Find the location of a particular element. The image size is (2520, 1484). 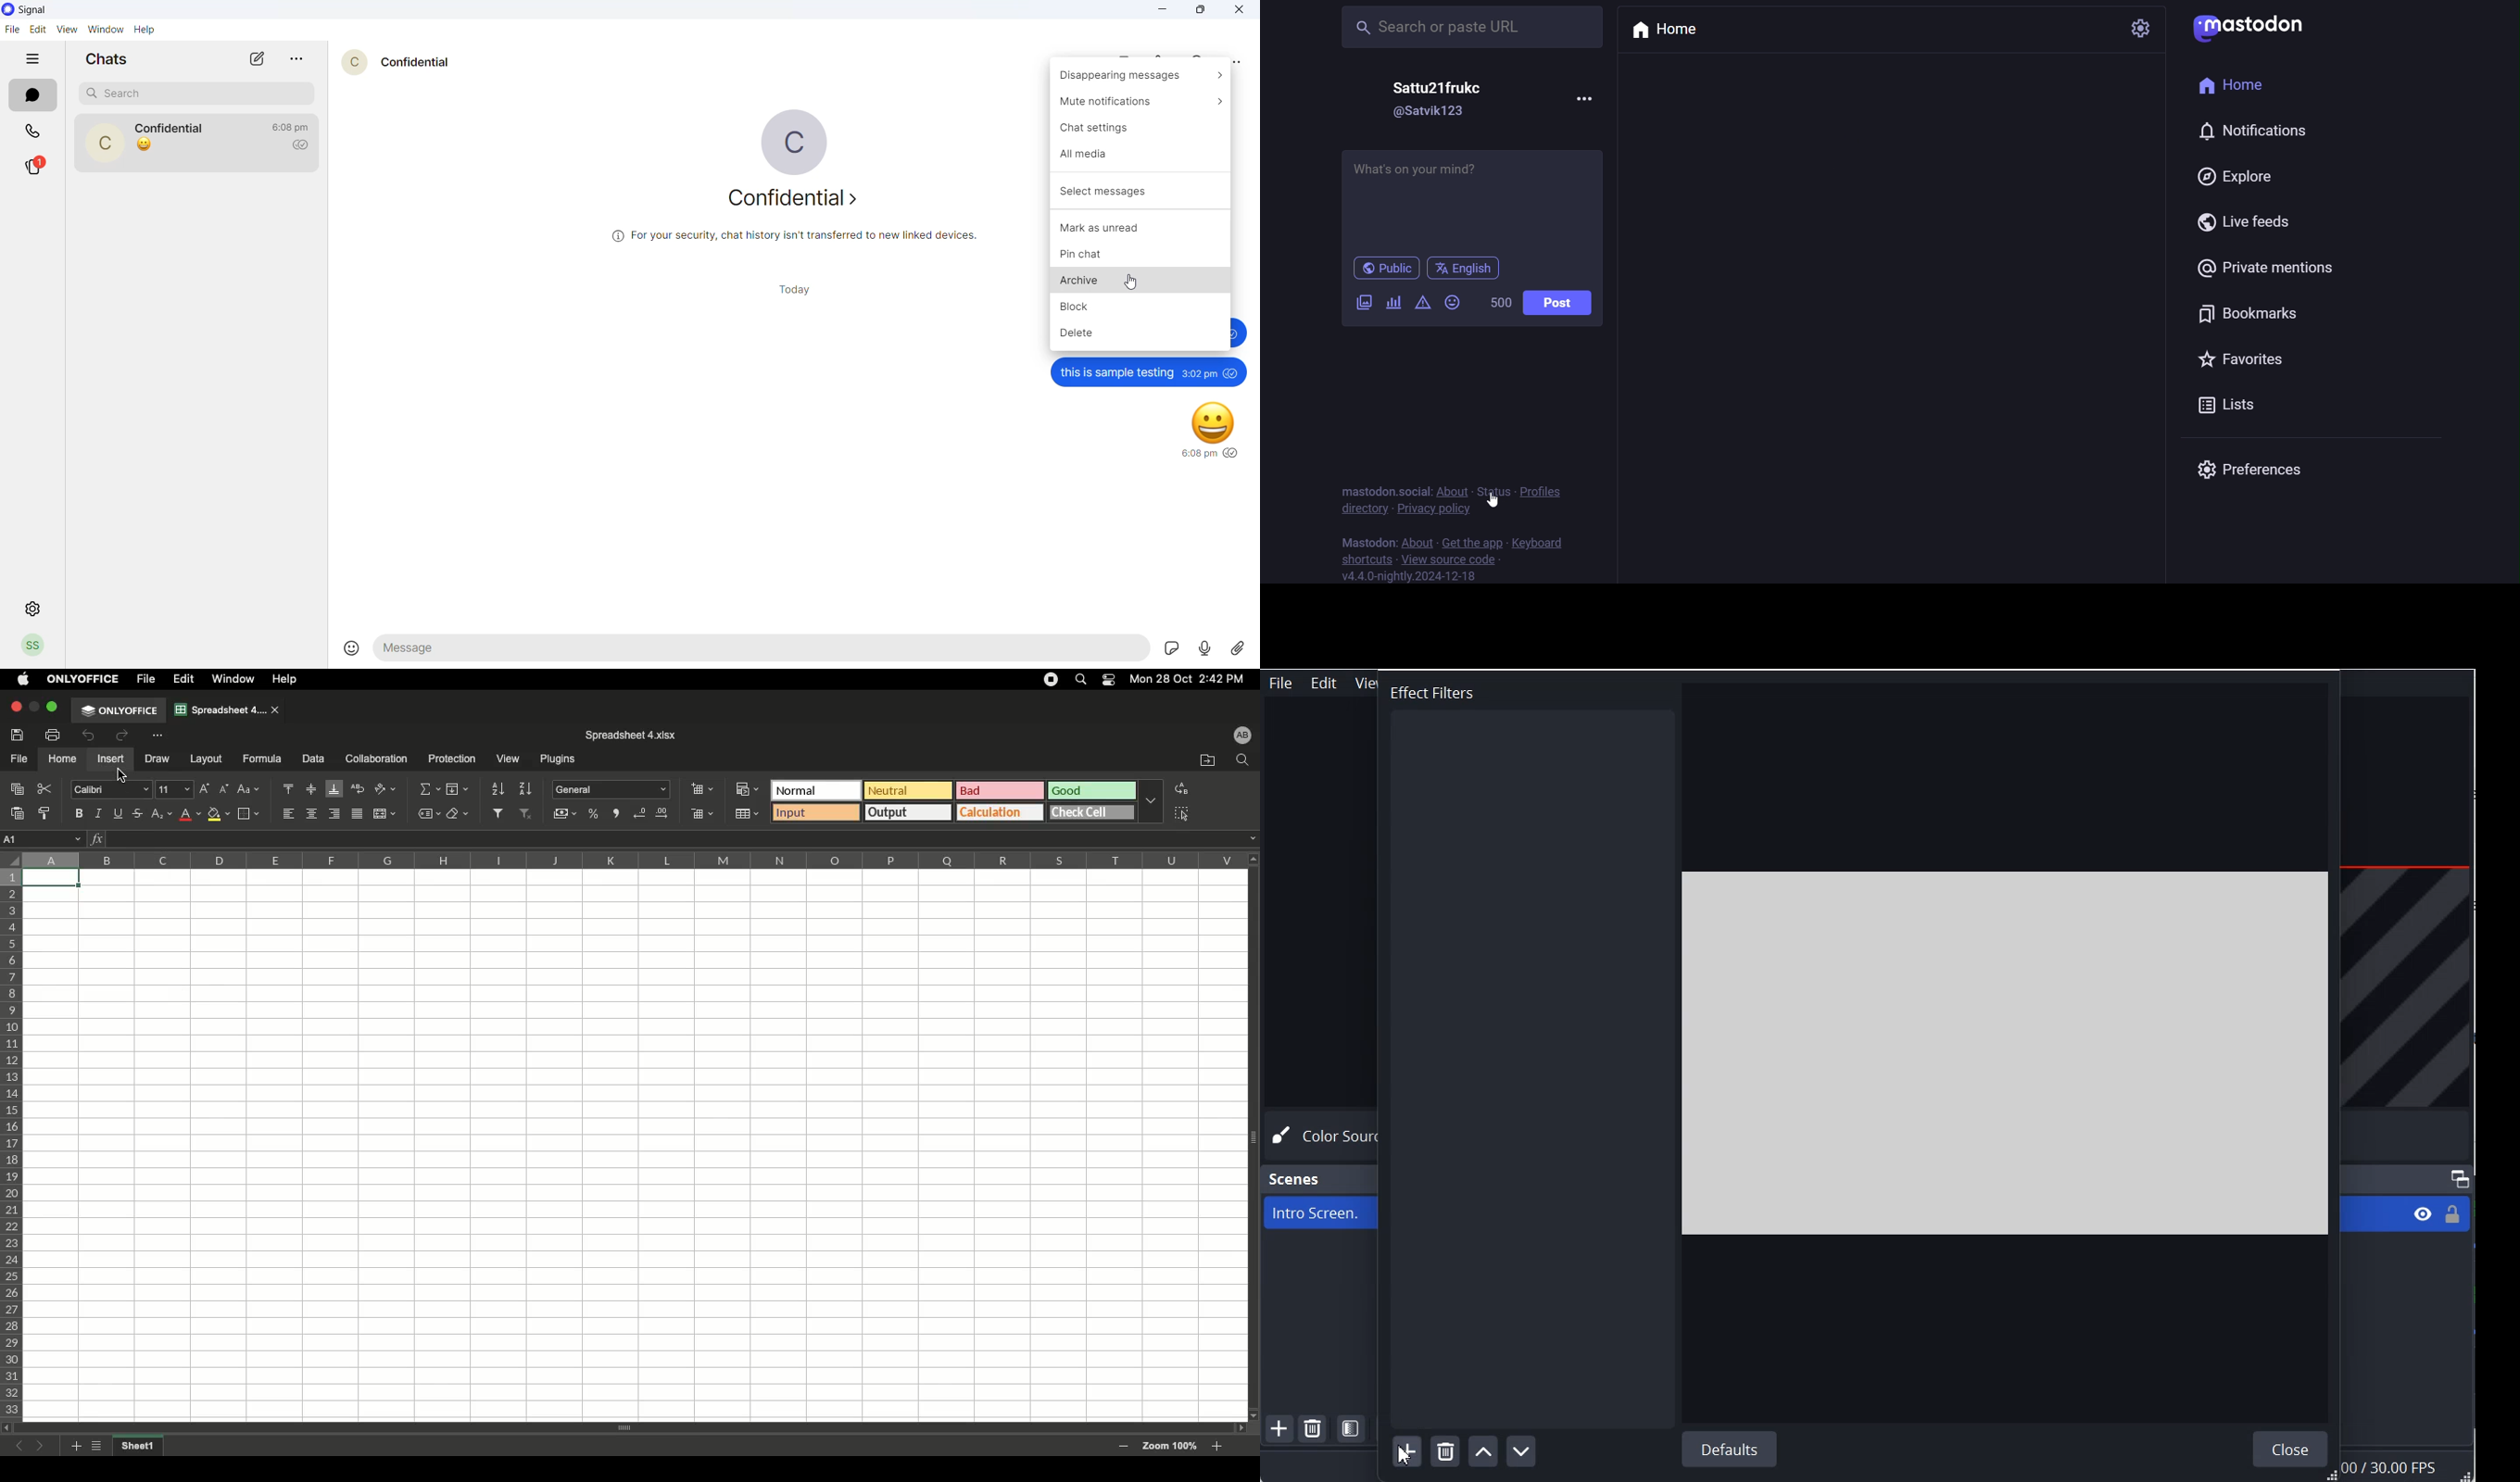

sattu21frukc is located at coordinates (1443, 85).